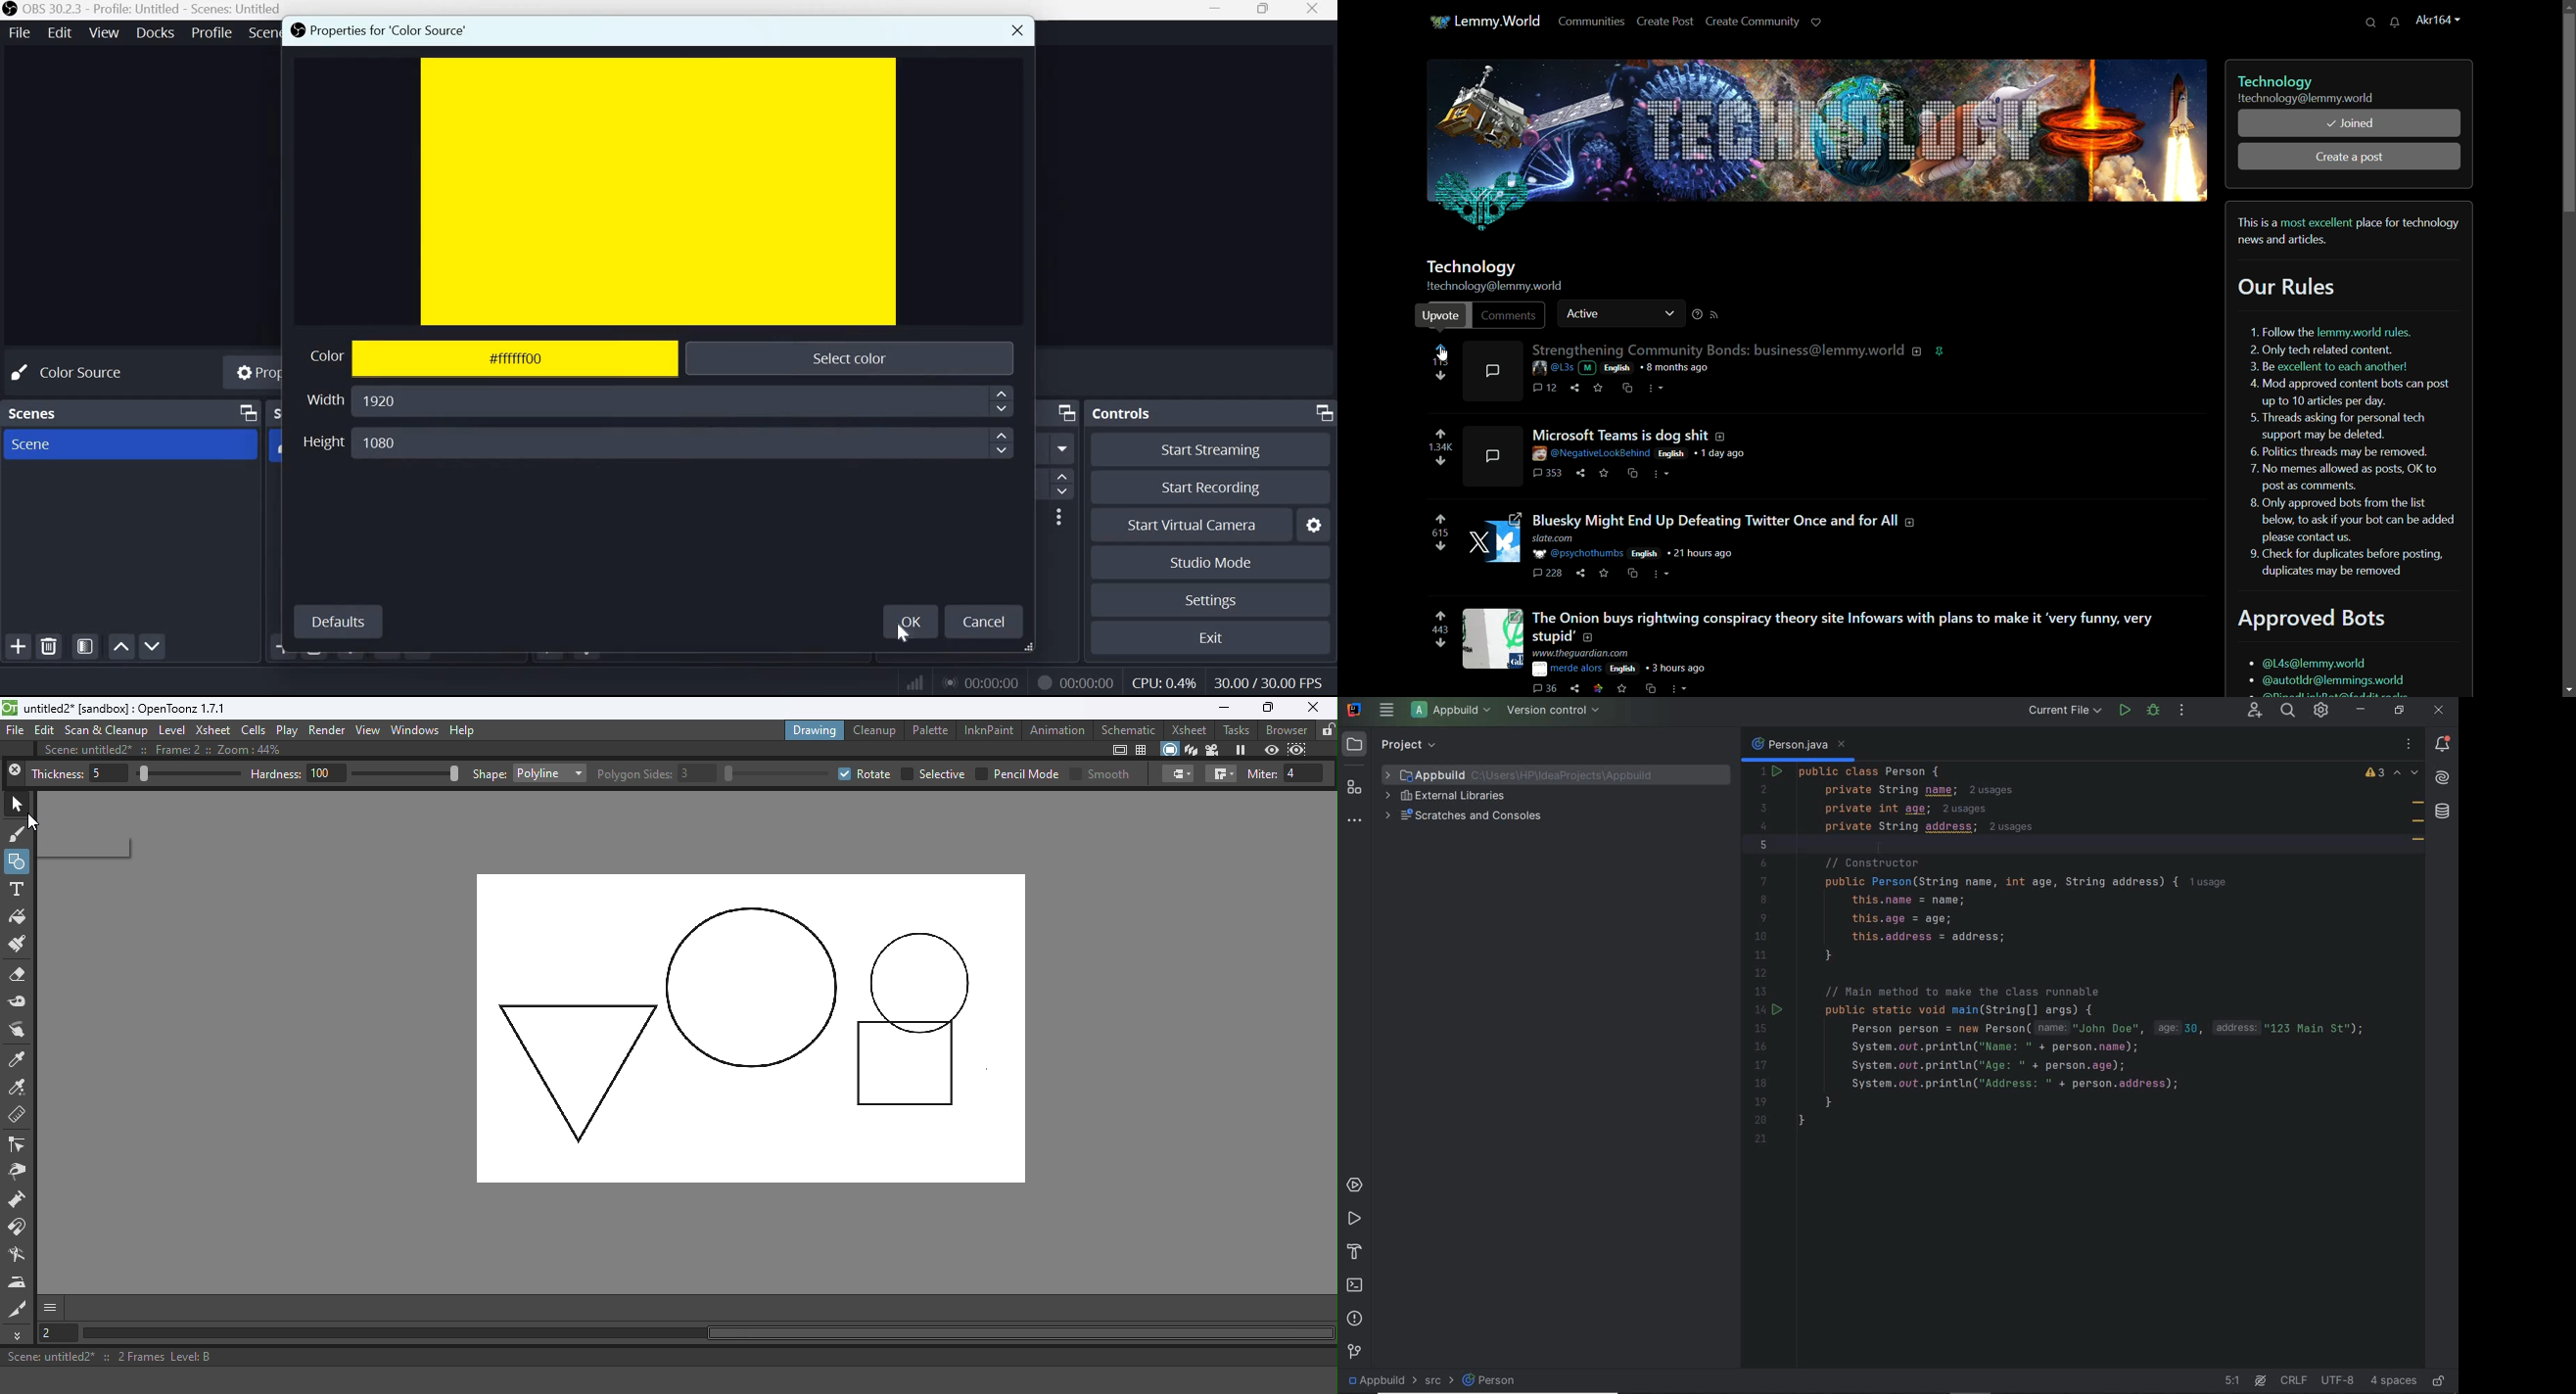 The image size is (2576, 1400). Describe the element at coordinates (1089, 682) in the screenshot. I see `Recording Timer` at that location.